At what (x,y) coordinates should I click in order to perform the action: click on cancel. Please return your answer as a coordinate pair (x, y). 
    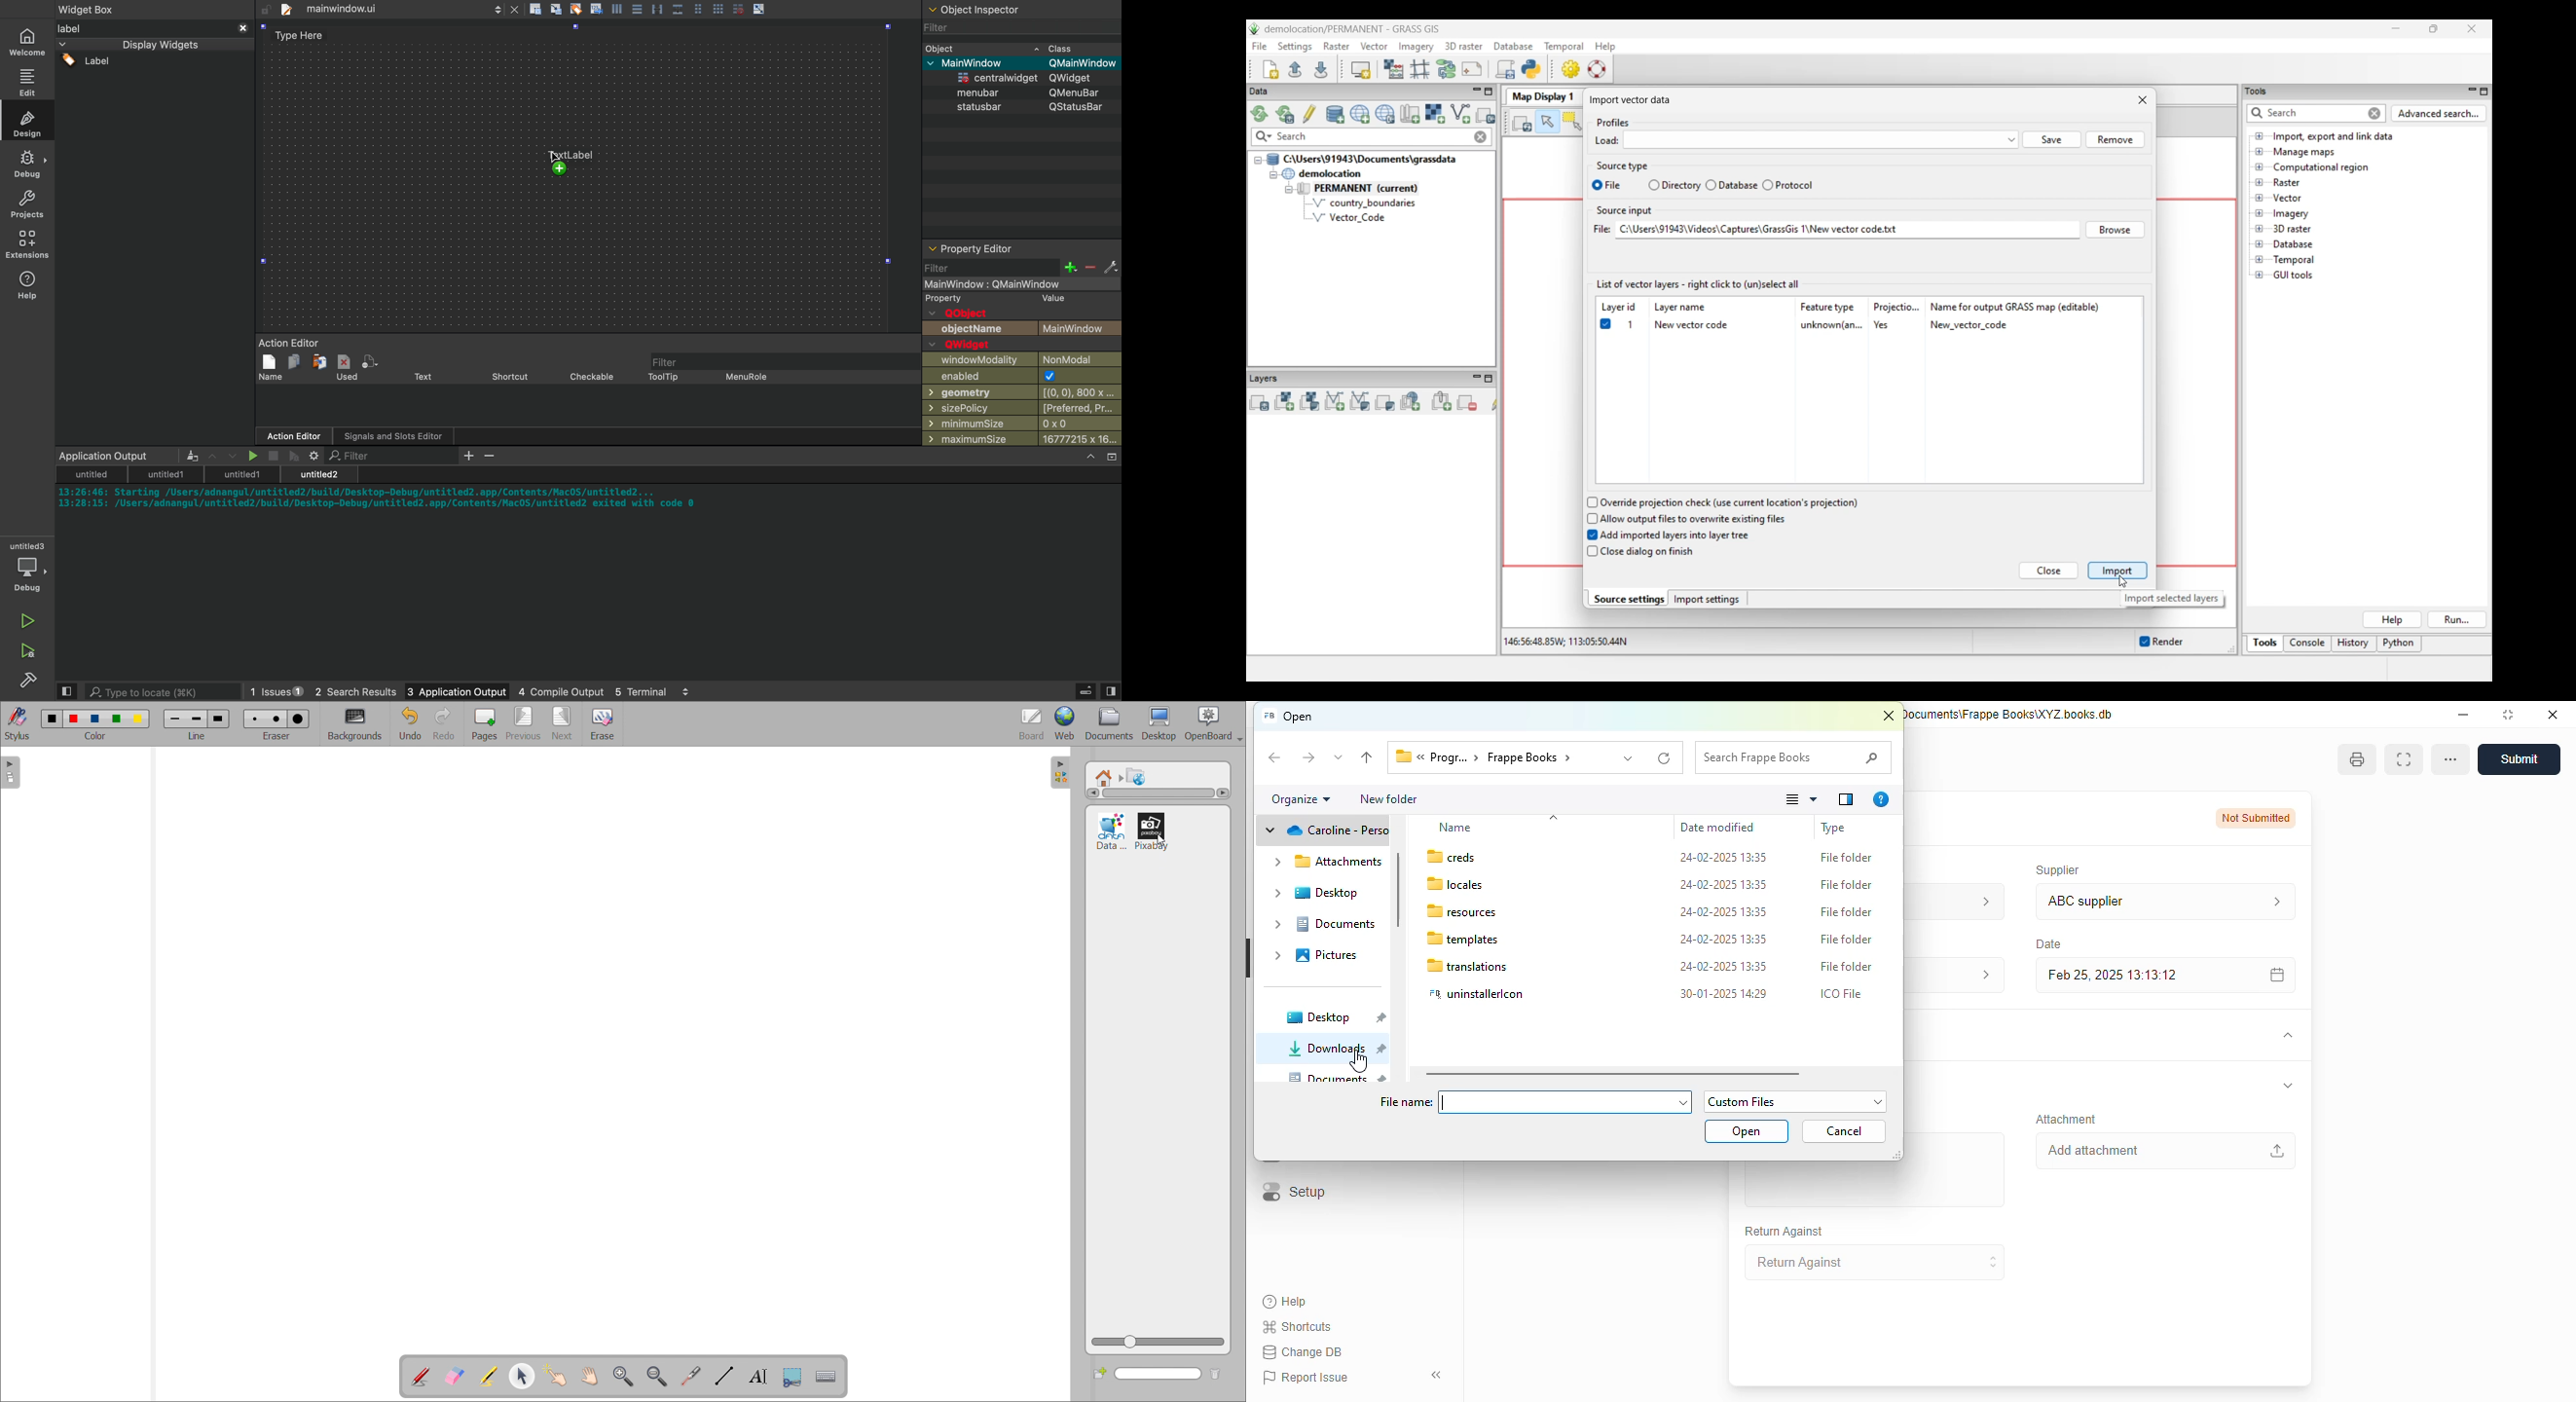
    Looking at the image, I should click on (1844, 1130).